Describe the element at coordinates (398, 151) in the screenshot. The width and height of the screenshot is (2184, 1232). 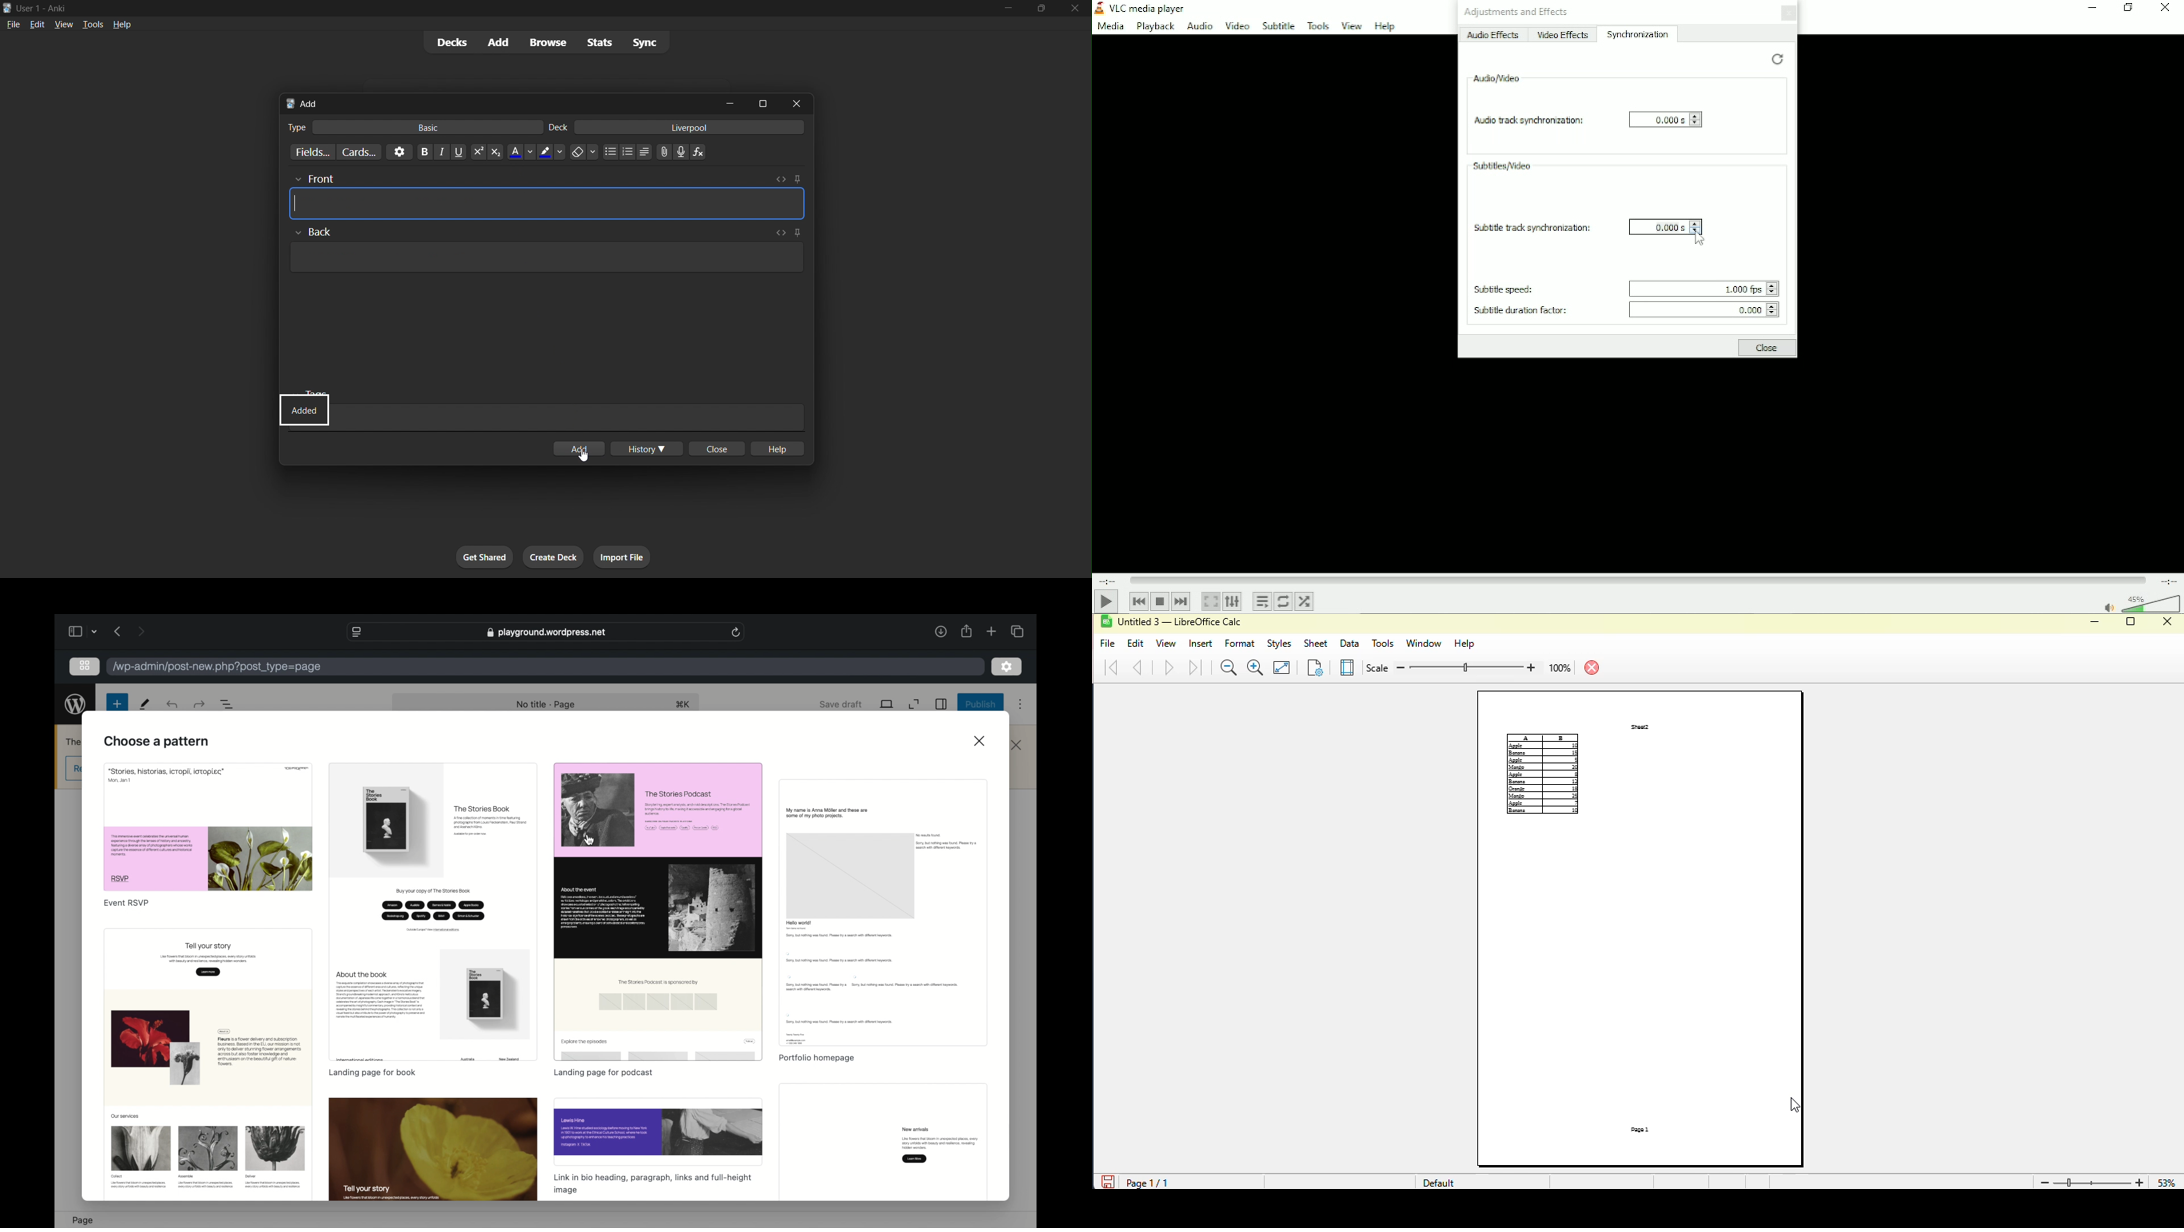
I see `options` at that location.